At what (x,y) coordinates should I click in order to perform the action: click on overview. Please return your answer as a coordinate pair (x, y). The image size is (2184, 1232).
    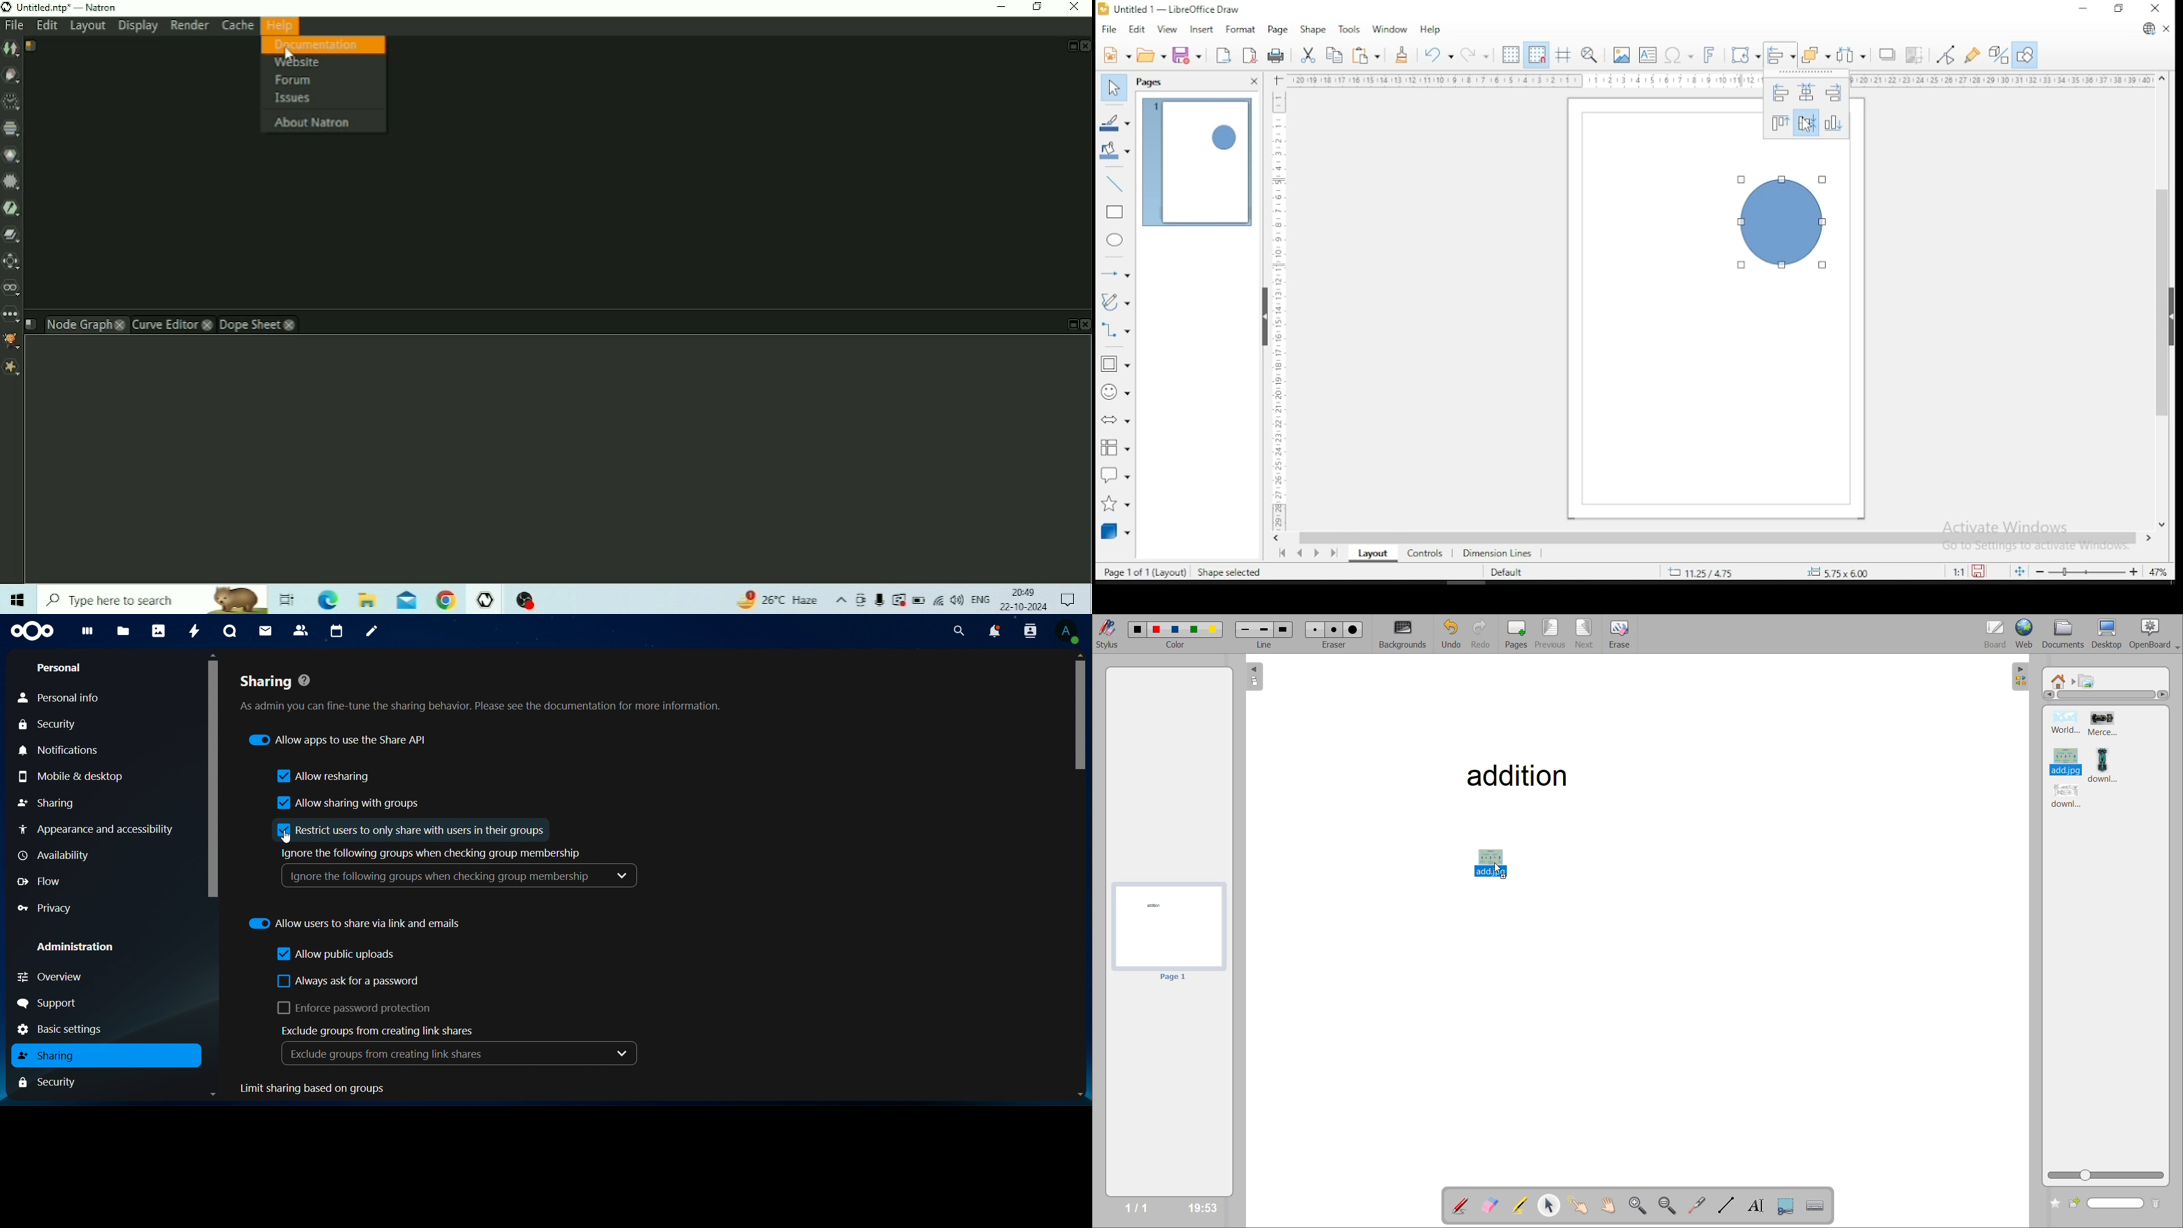
    Looking at the image, I should click on (62, 978).